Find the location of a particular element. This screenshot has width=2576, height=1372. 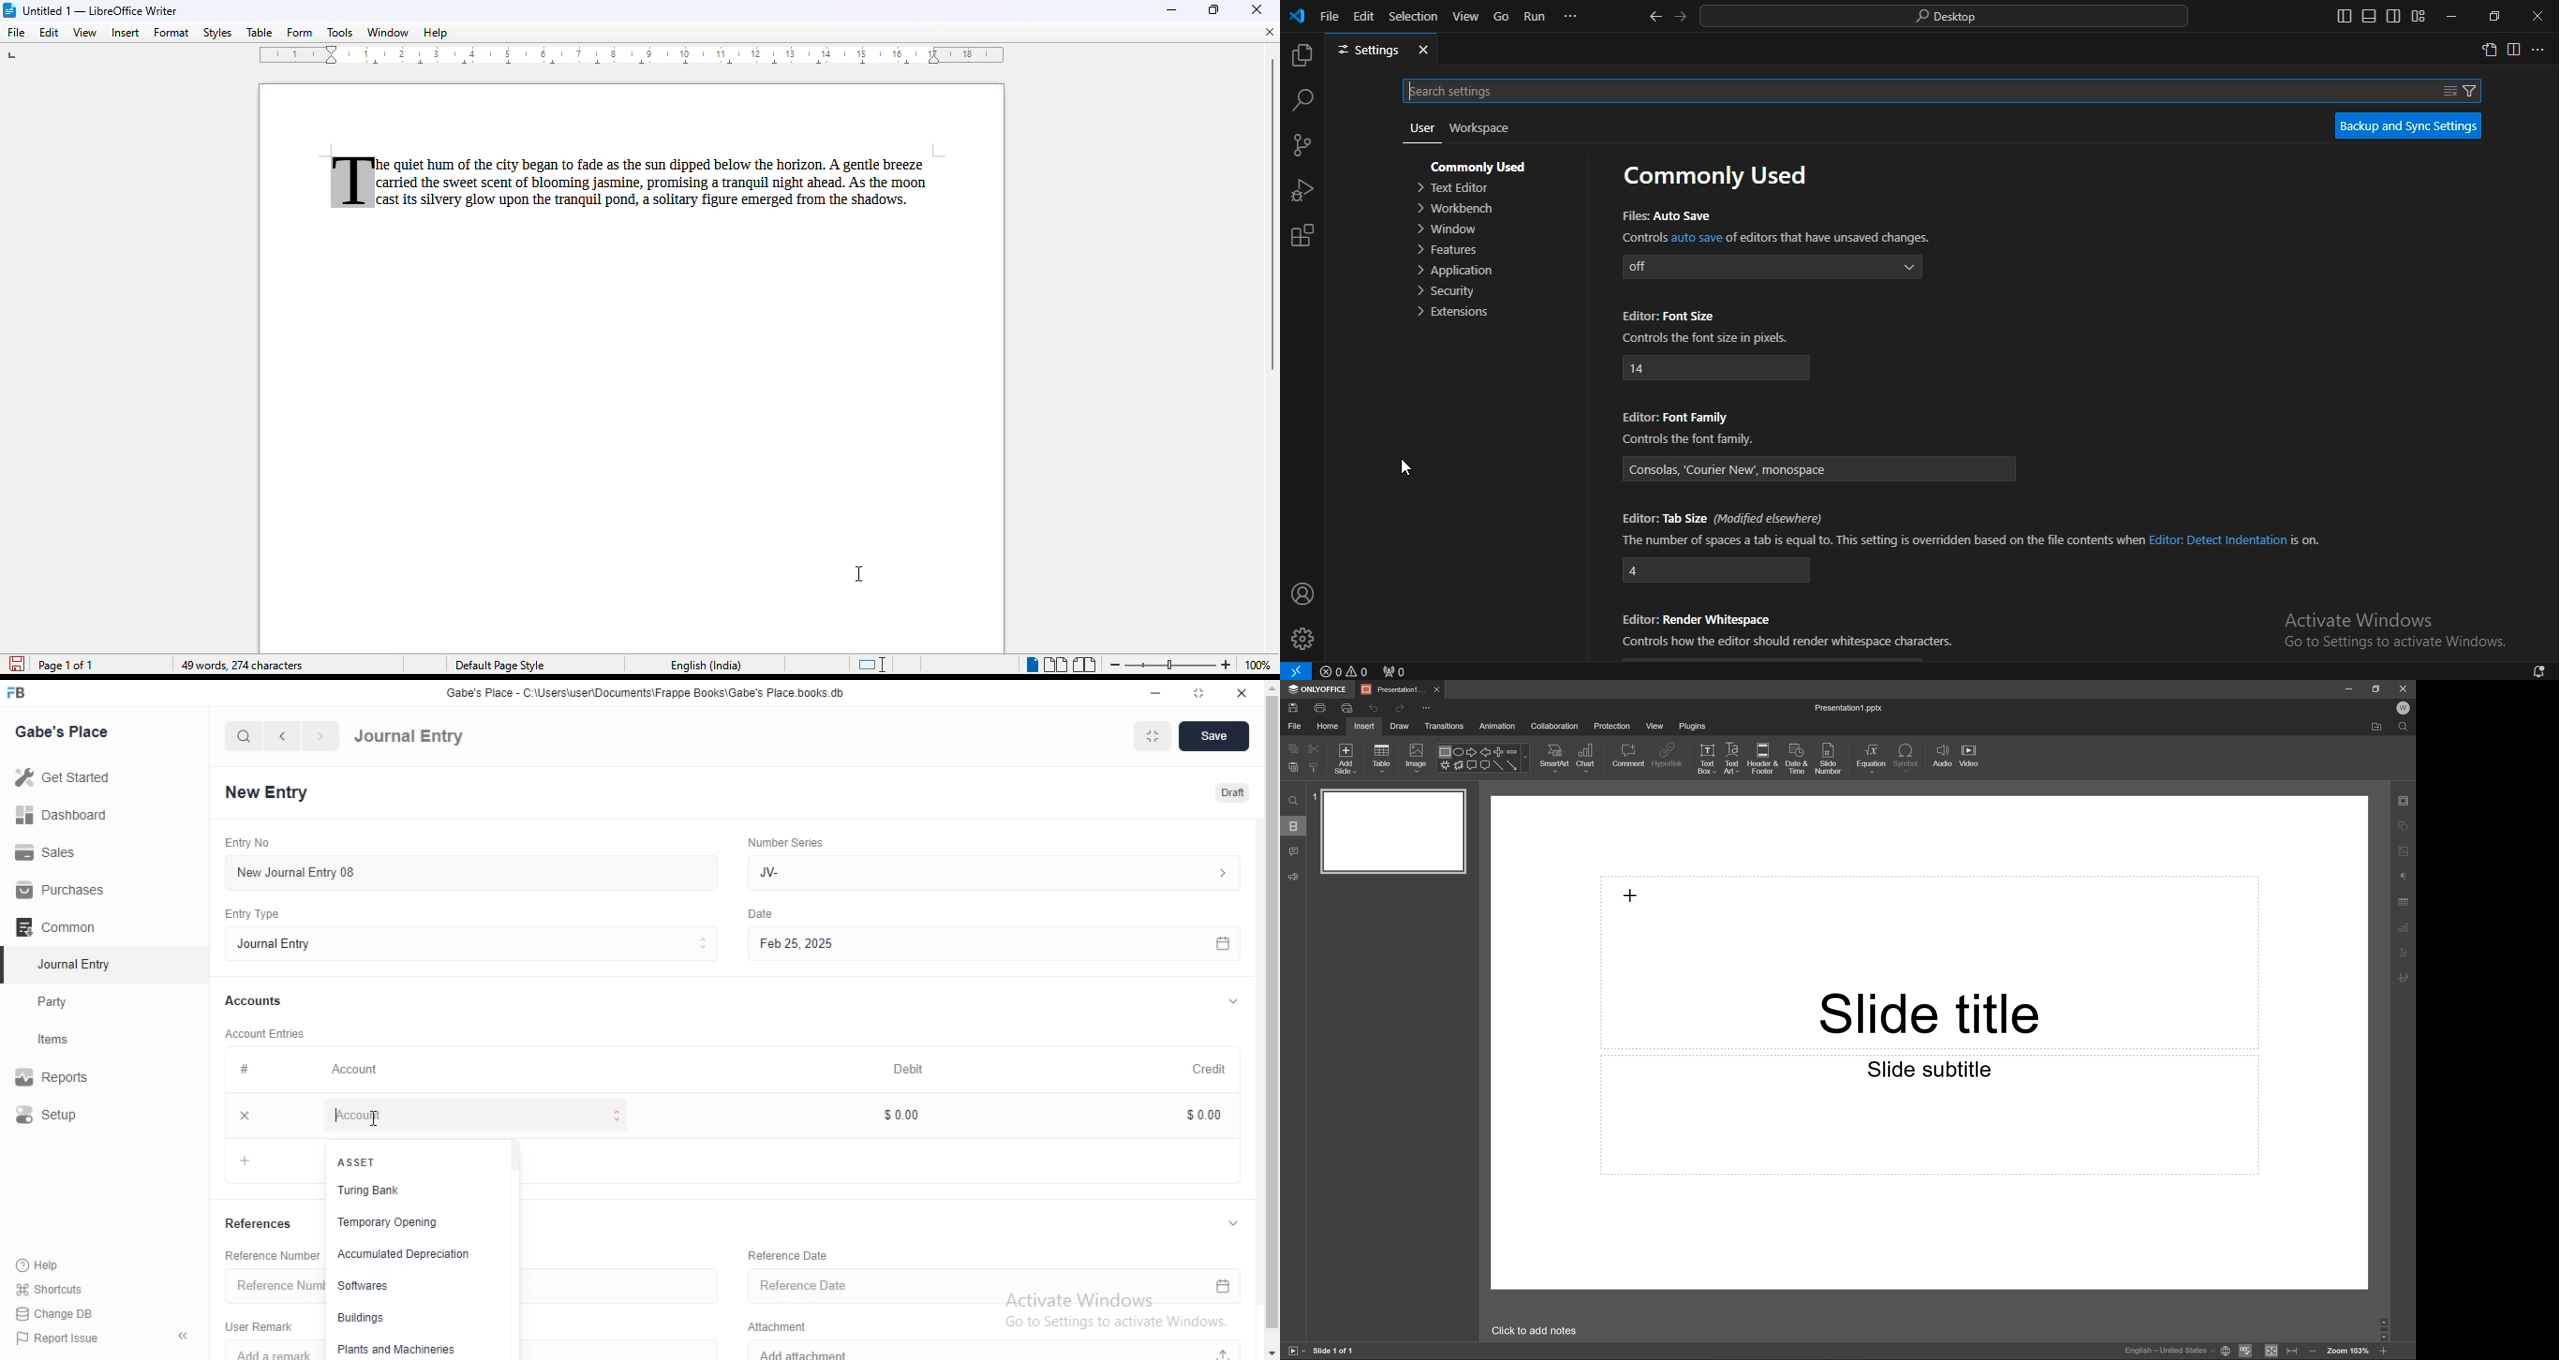

Scroll Up is located at coordinates (2384, 1318).